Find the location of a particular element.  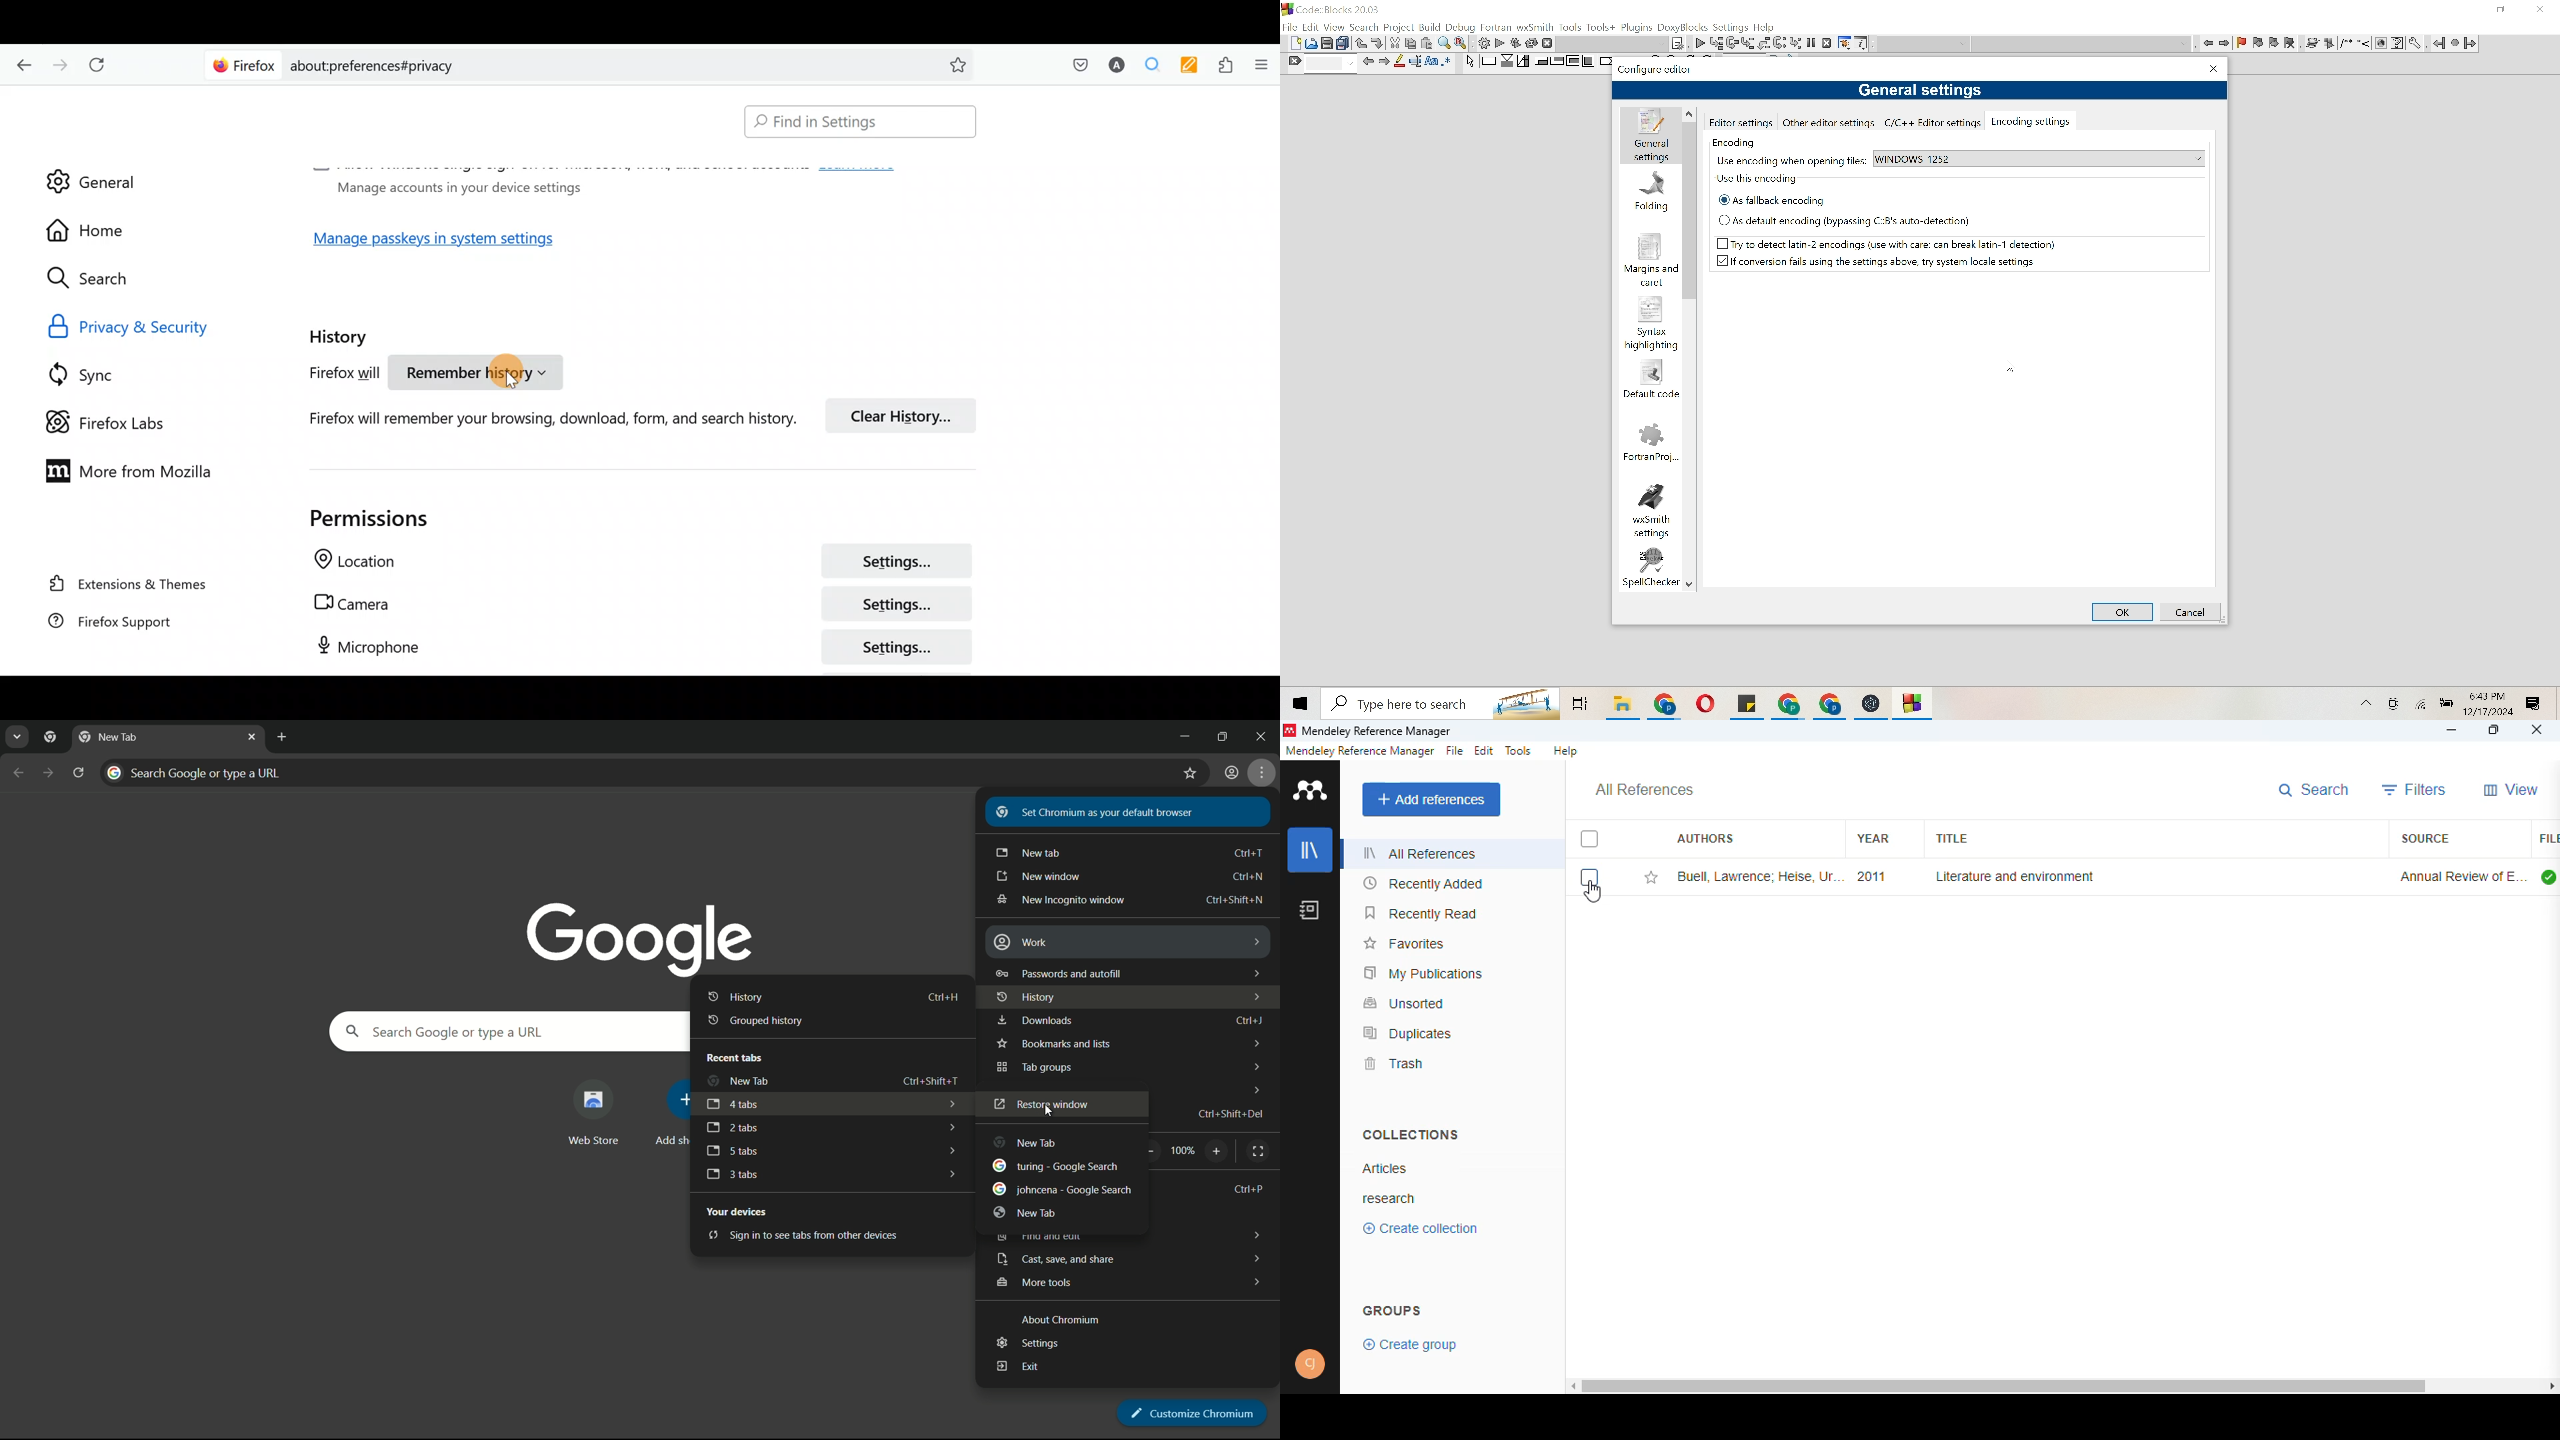

General is located at coordinates (91, 173).